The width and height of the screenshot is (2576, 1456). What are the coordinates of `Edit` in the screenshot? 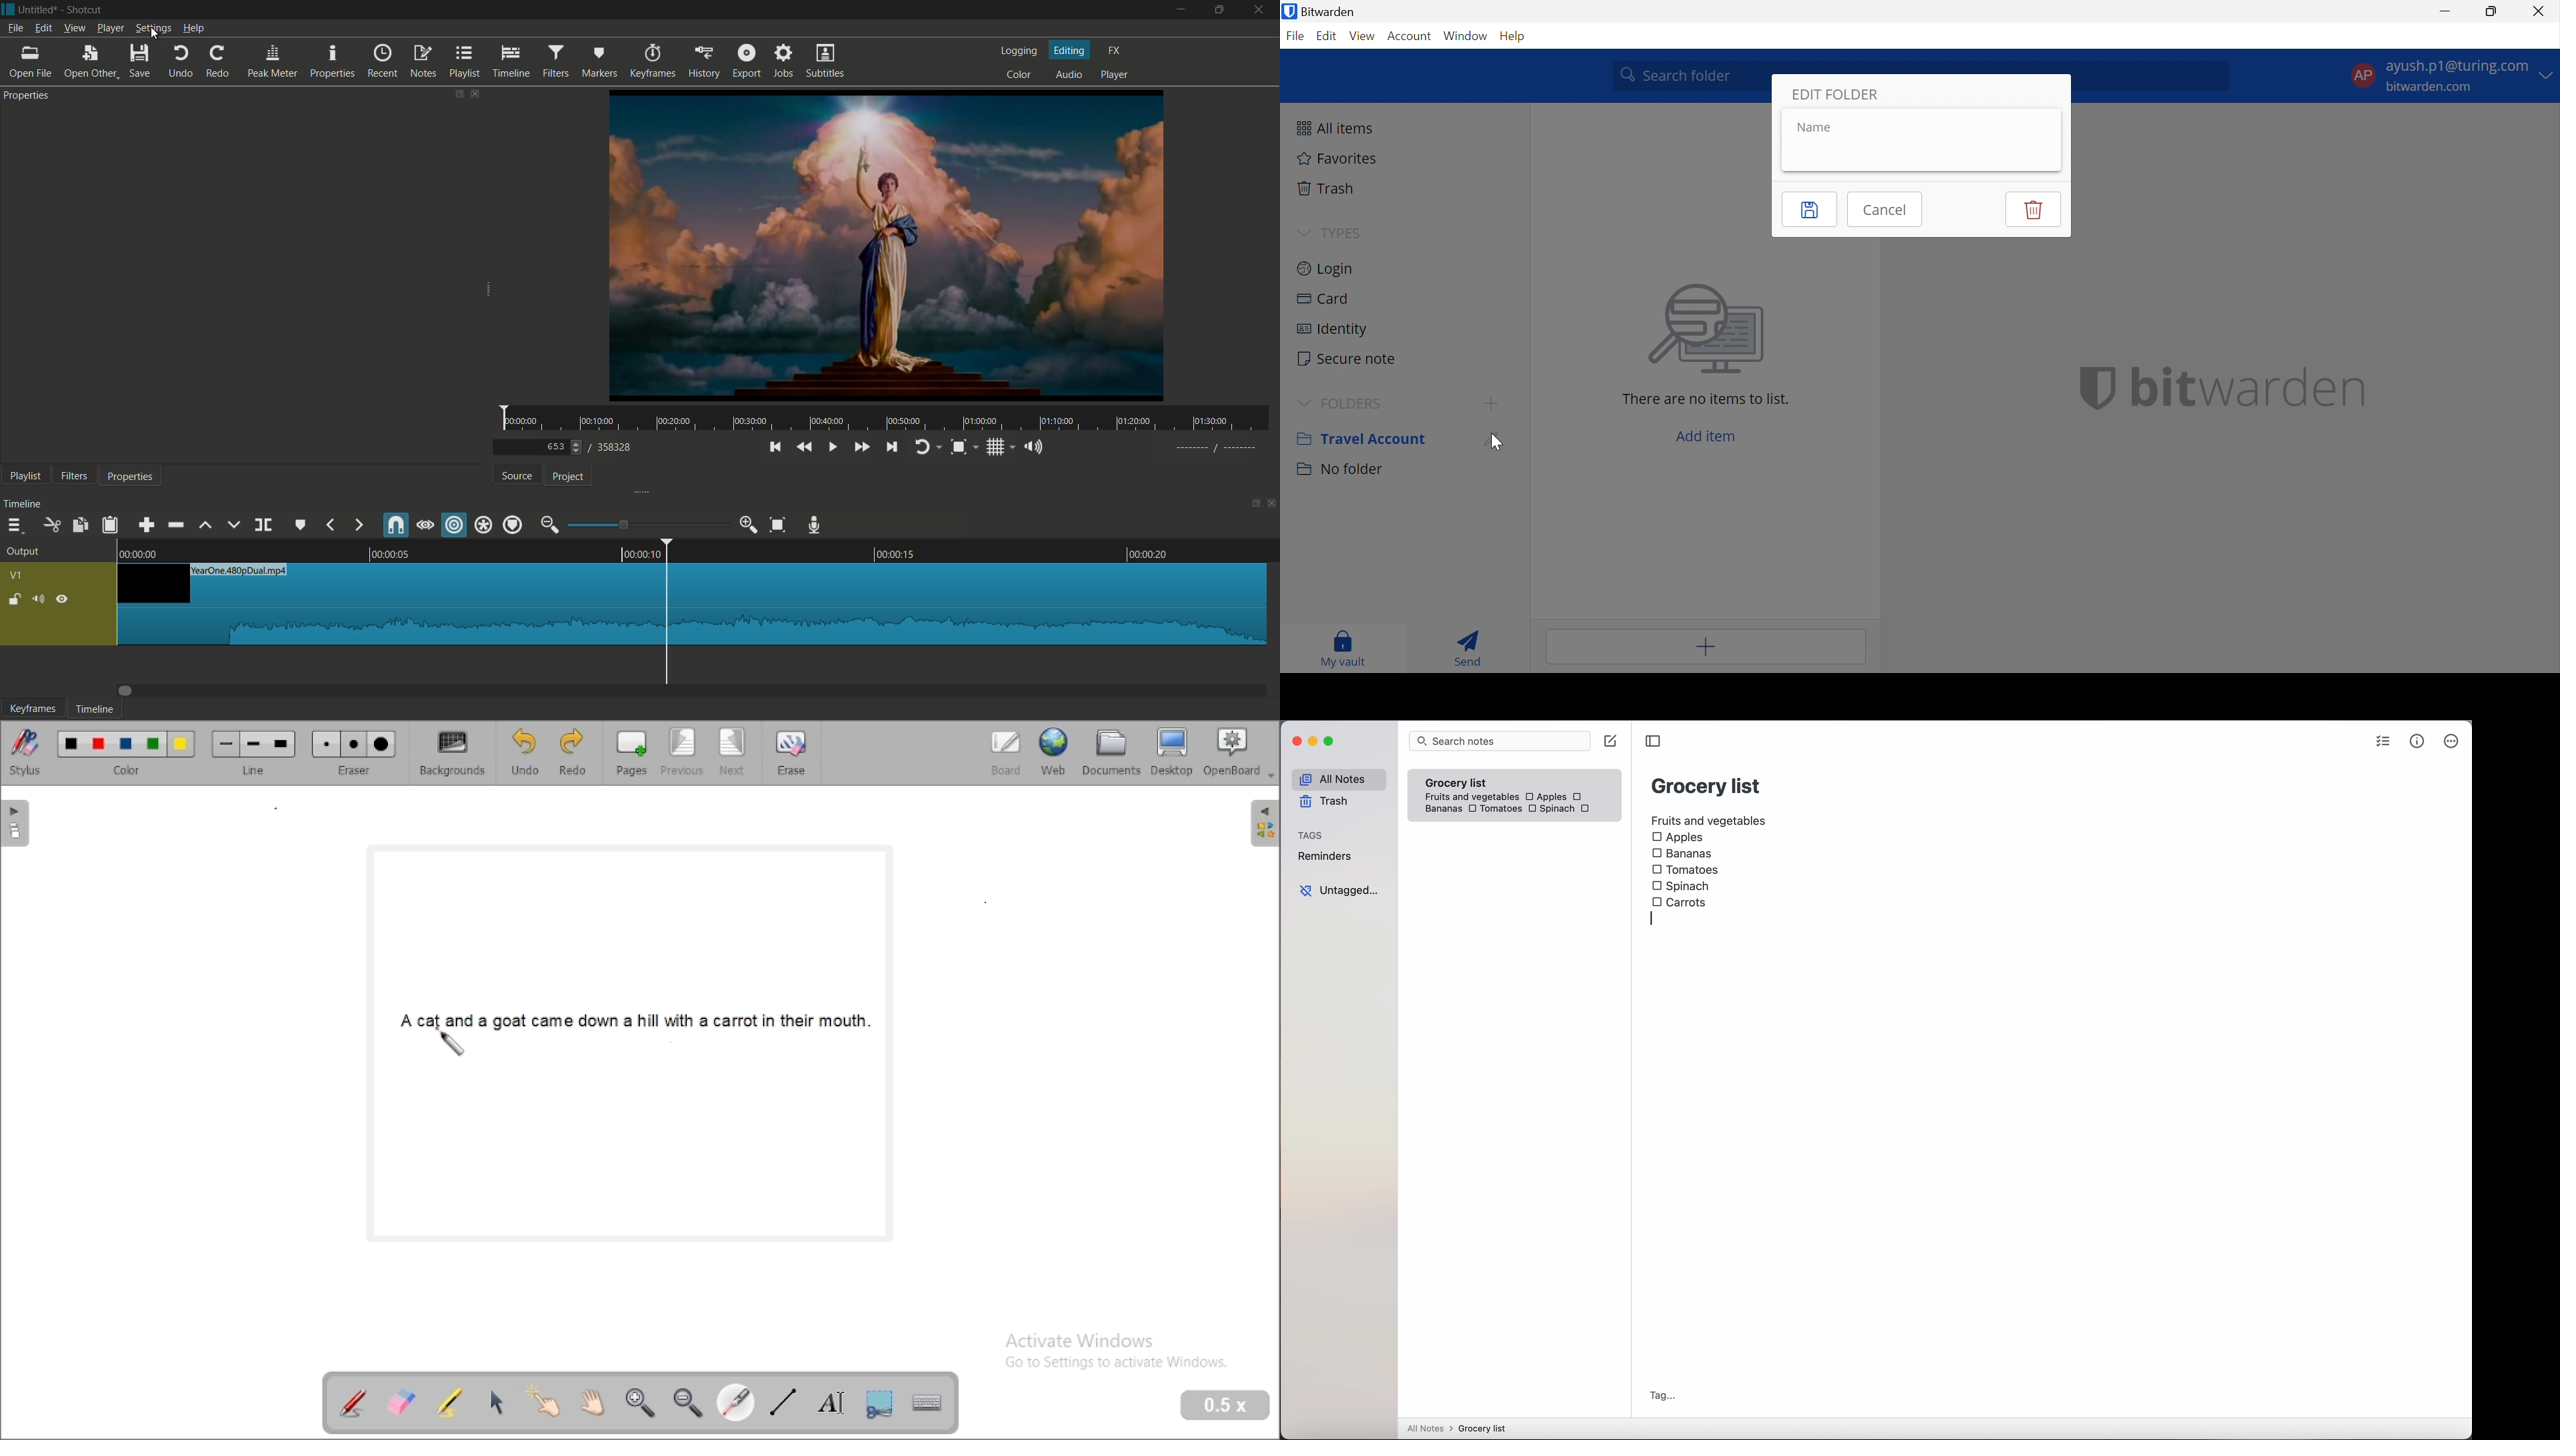 It's located at (1327, 37).